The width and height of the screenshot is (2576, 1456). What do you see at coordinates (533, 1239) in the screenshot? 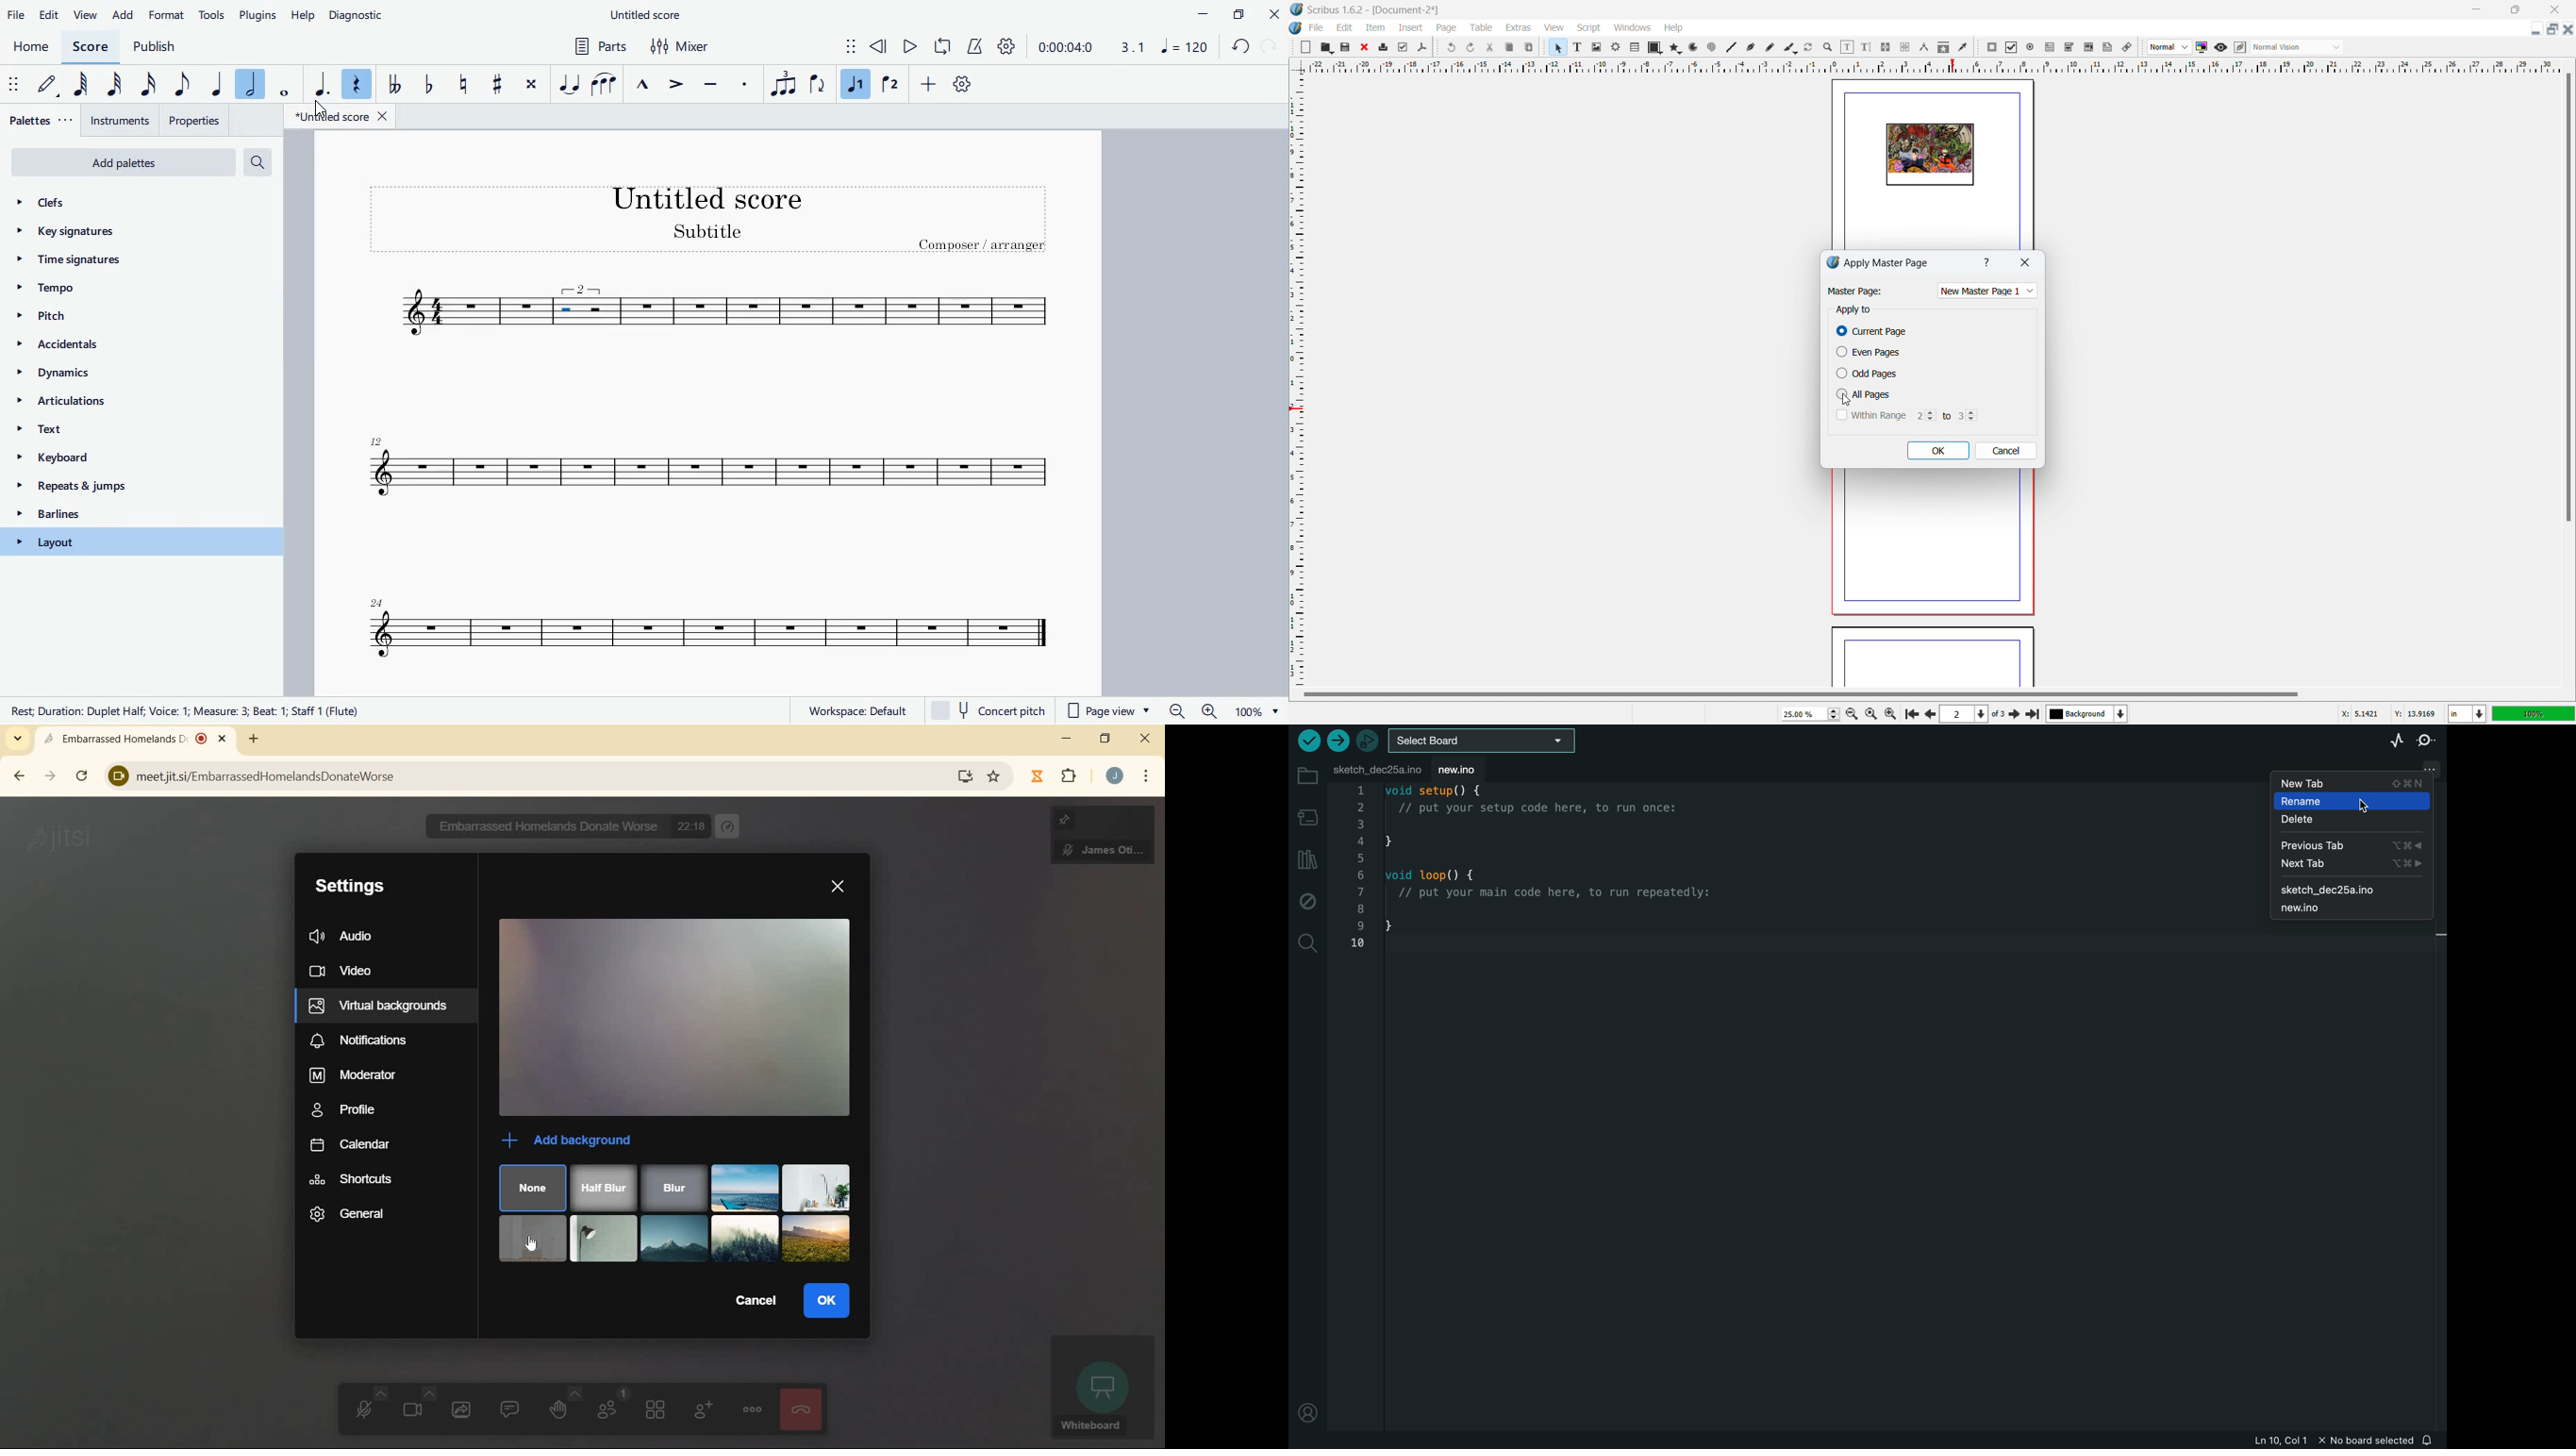
I see `white empty room` at bounding box center [533, 1239].